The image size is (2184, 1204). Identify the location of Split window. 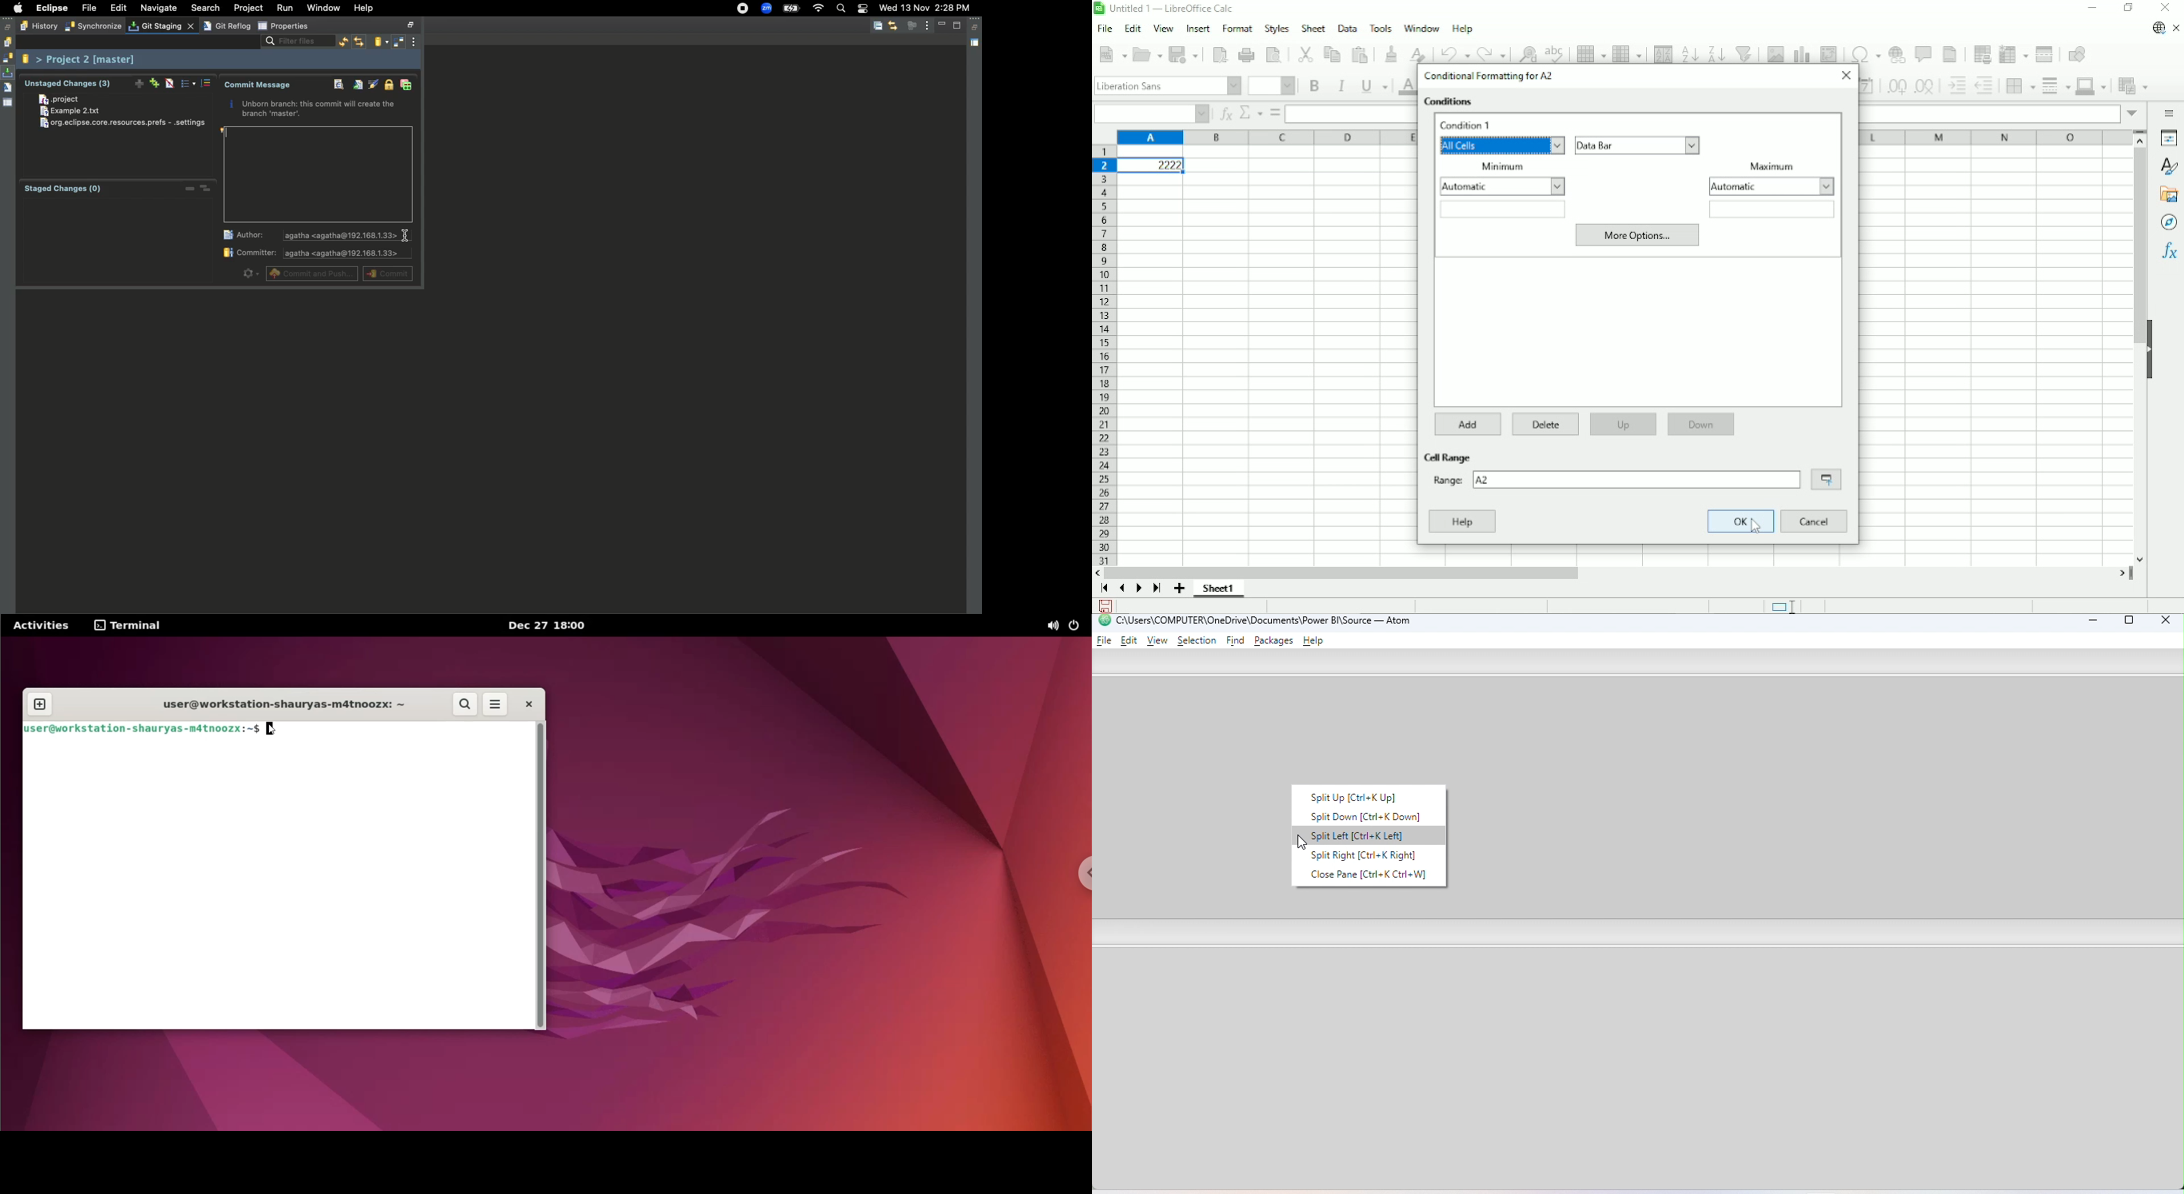
(2044, 53).